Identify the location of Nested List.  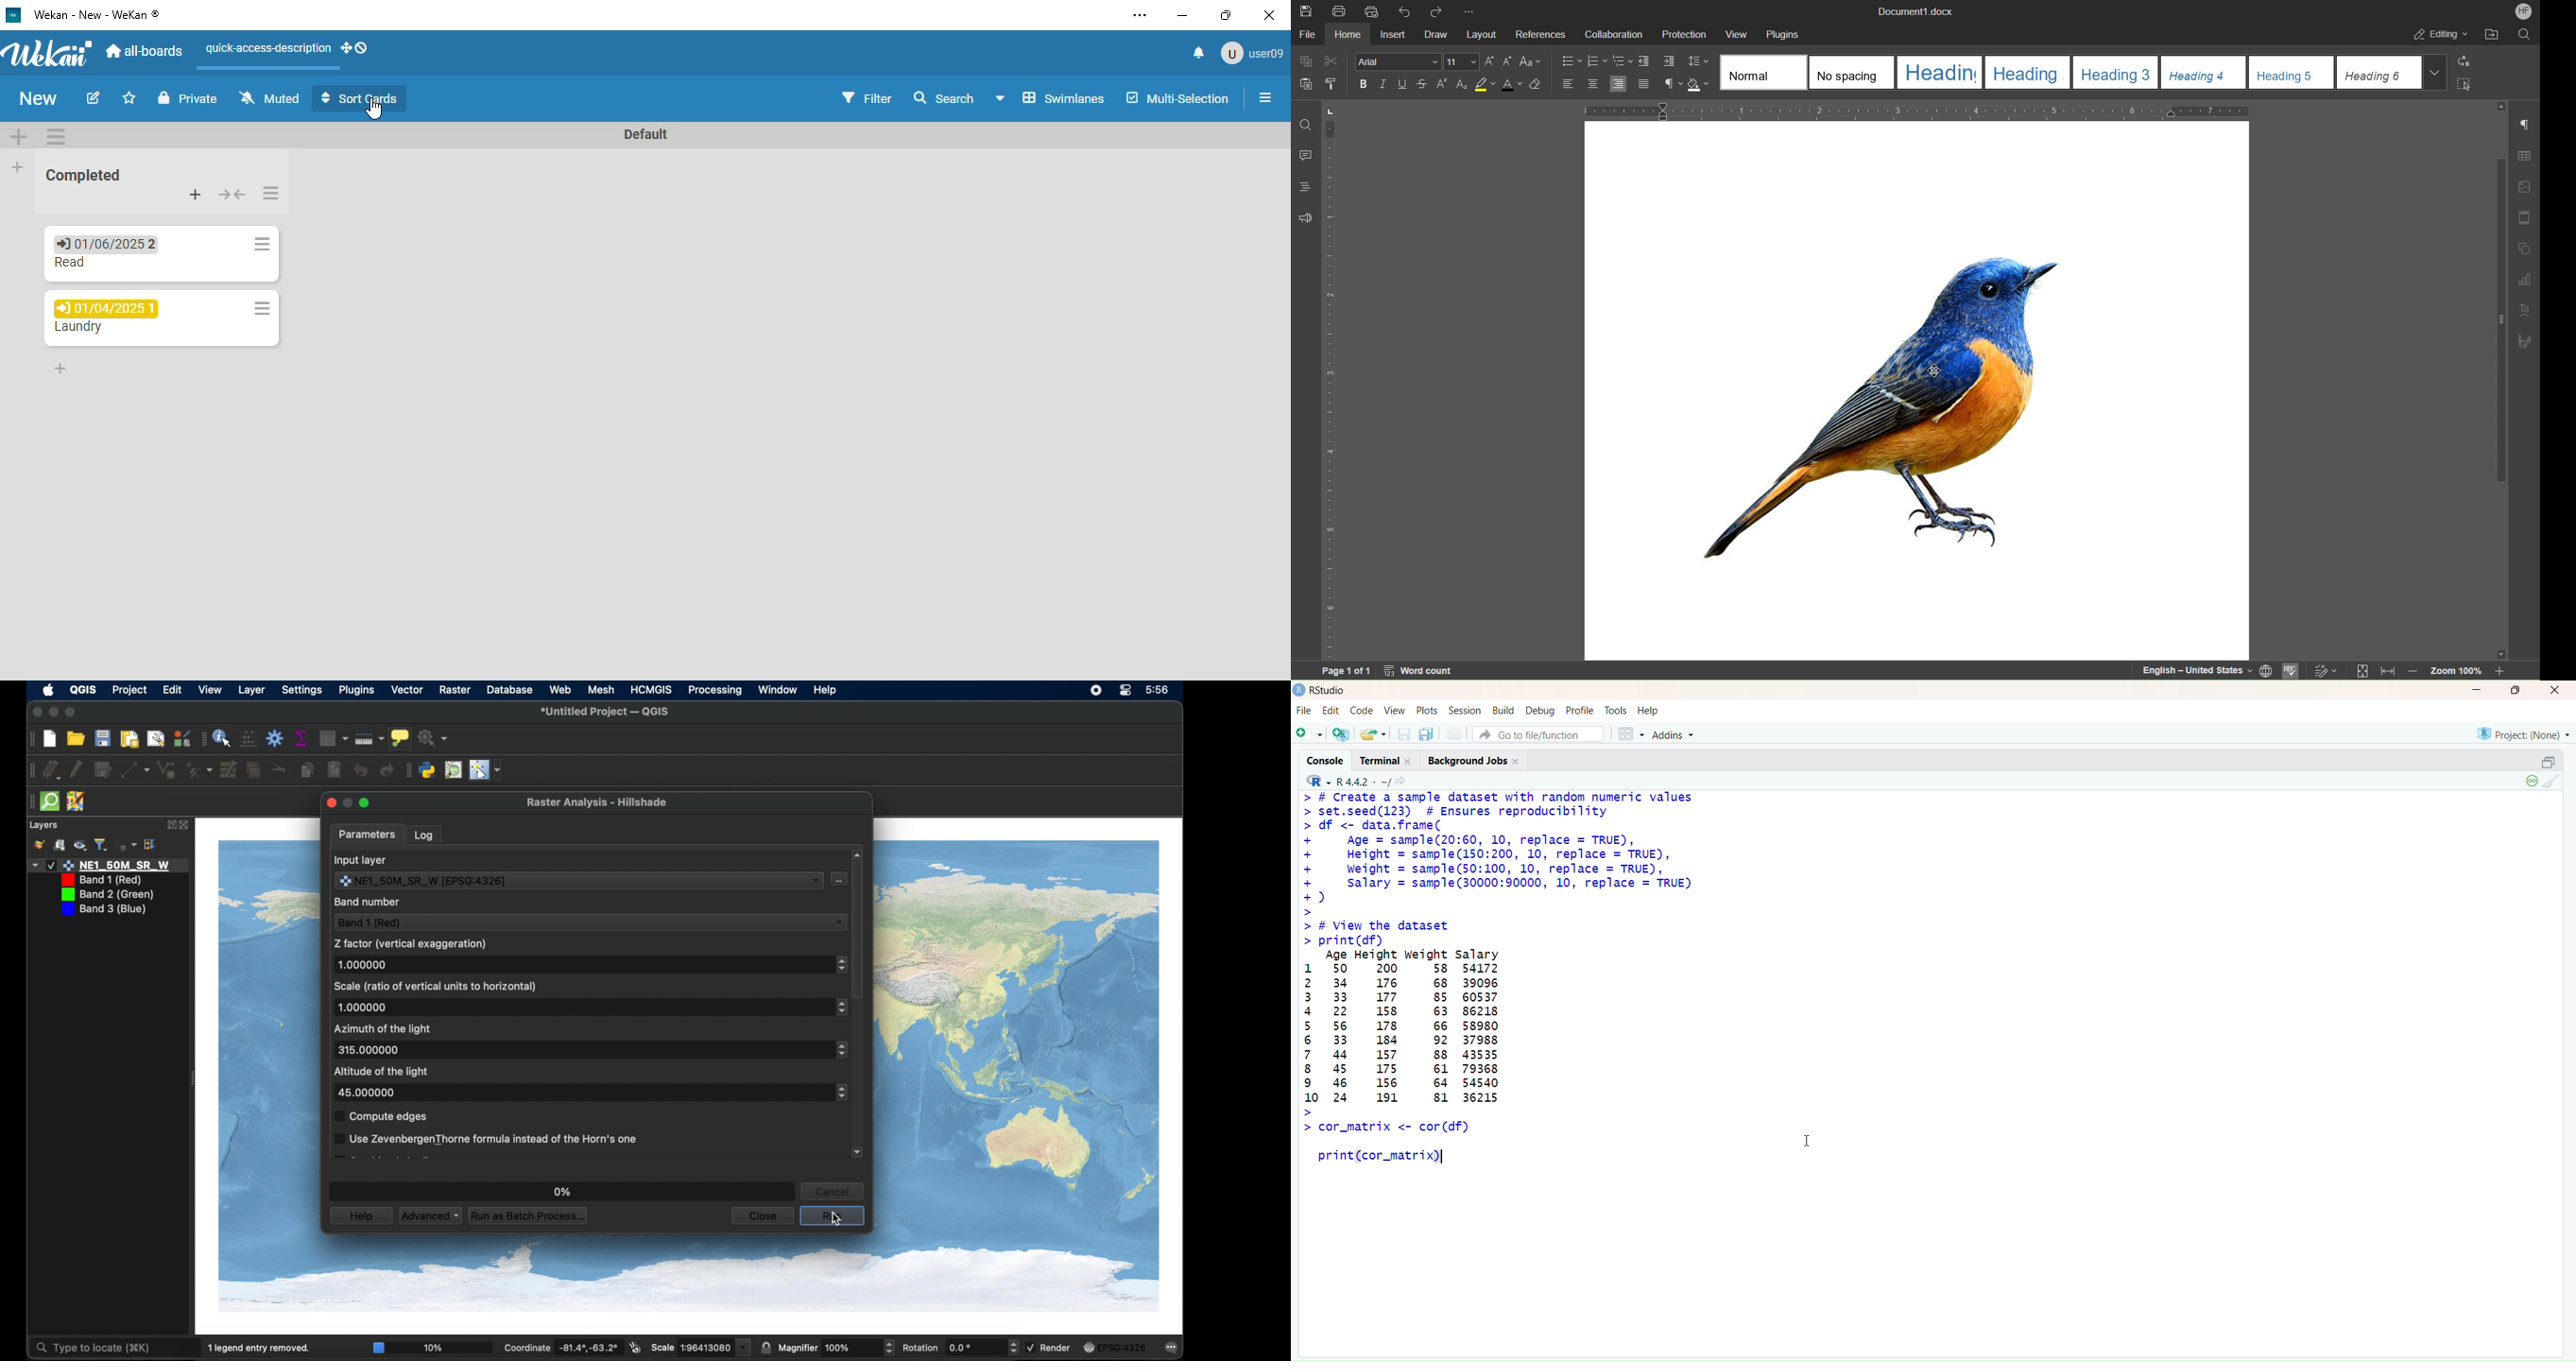
(1624, 61).